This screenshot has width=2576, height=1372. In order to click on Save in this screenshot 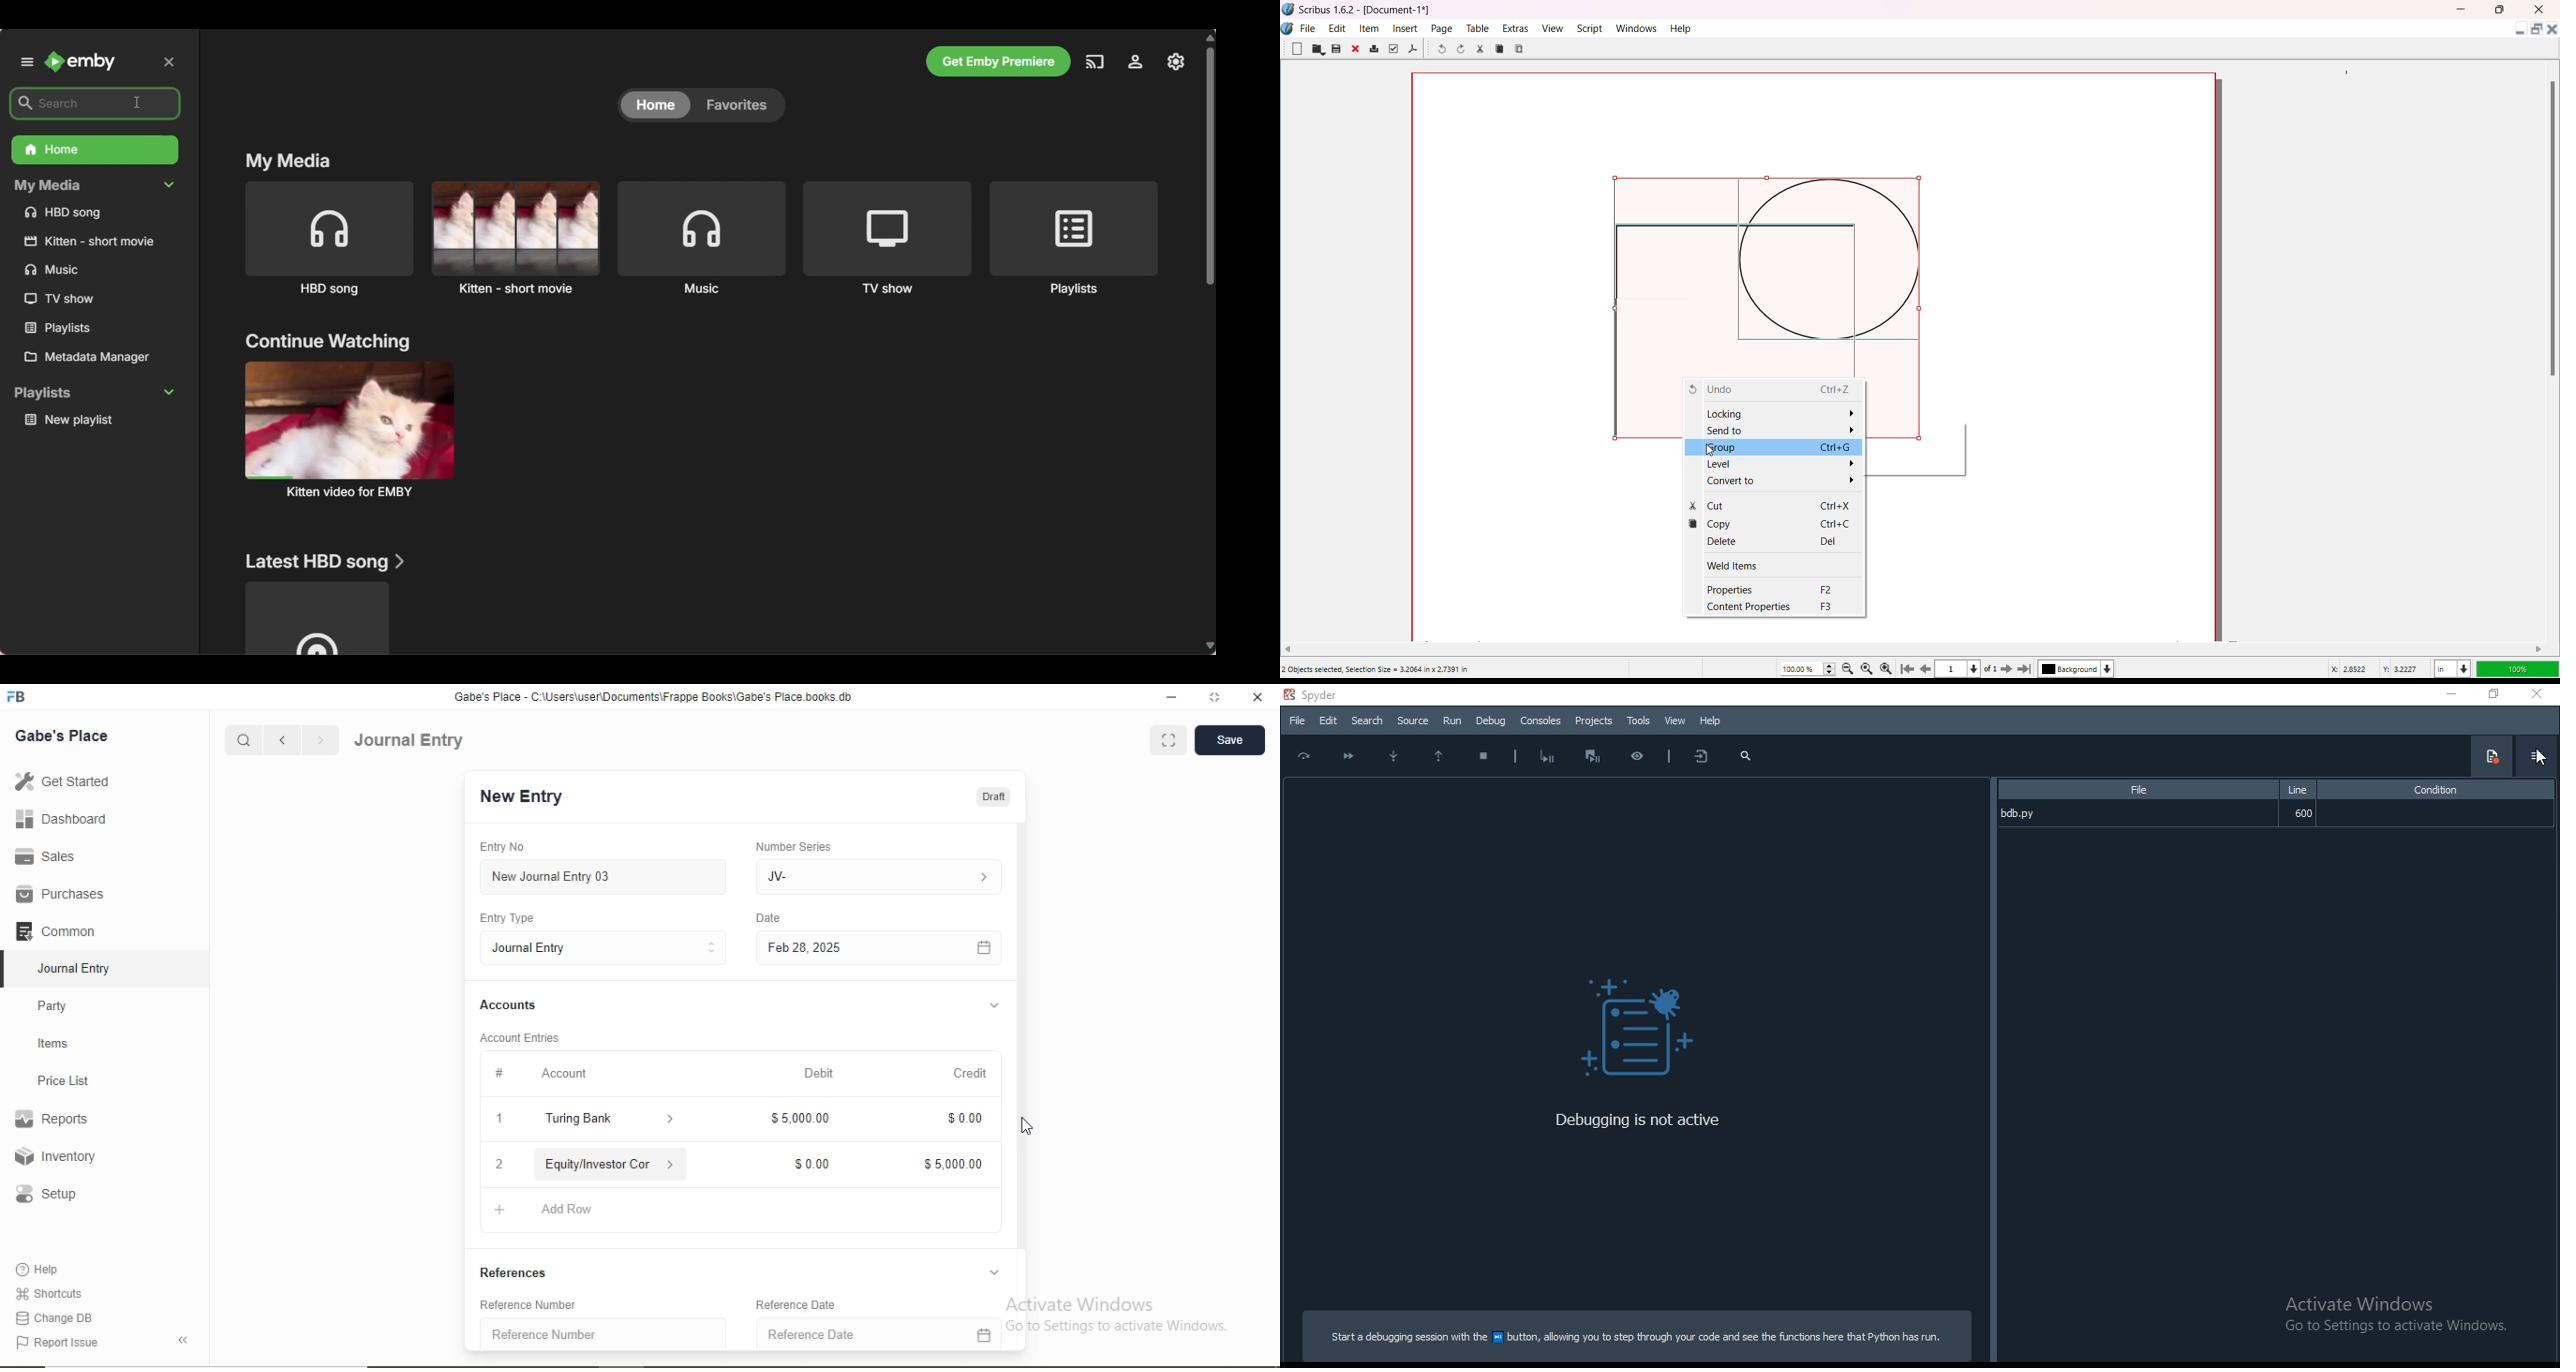, I will do `click(1229, 738)`.